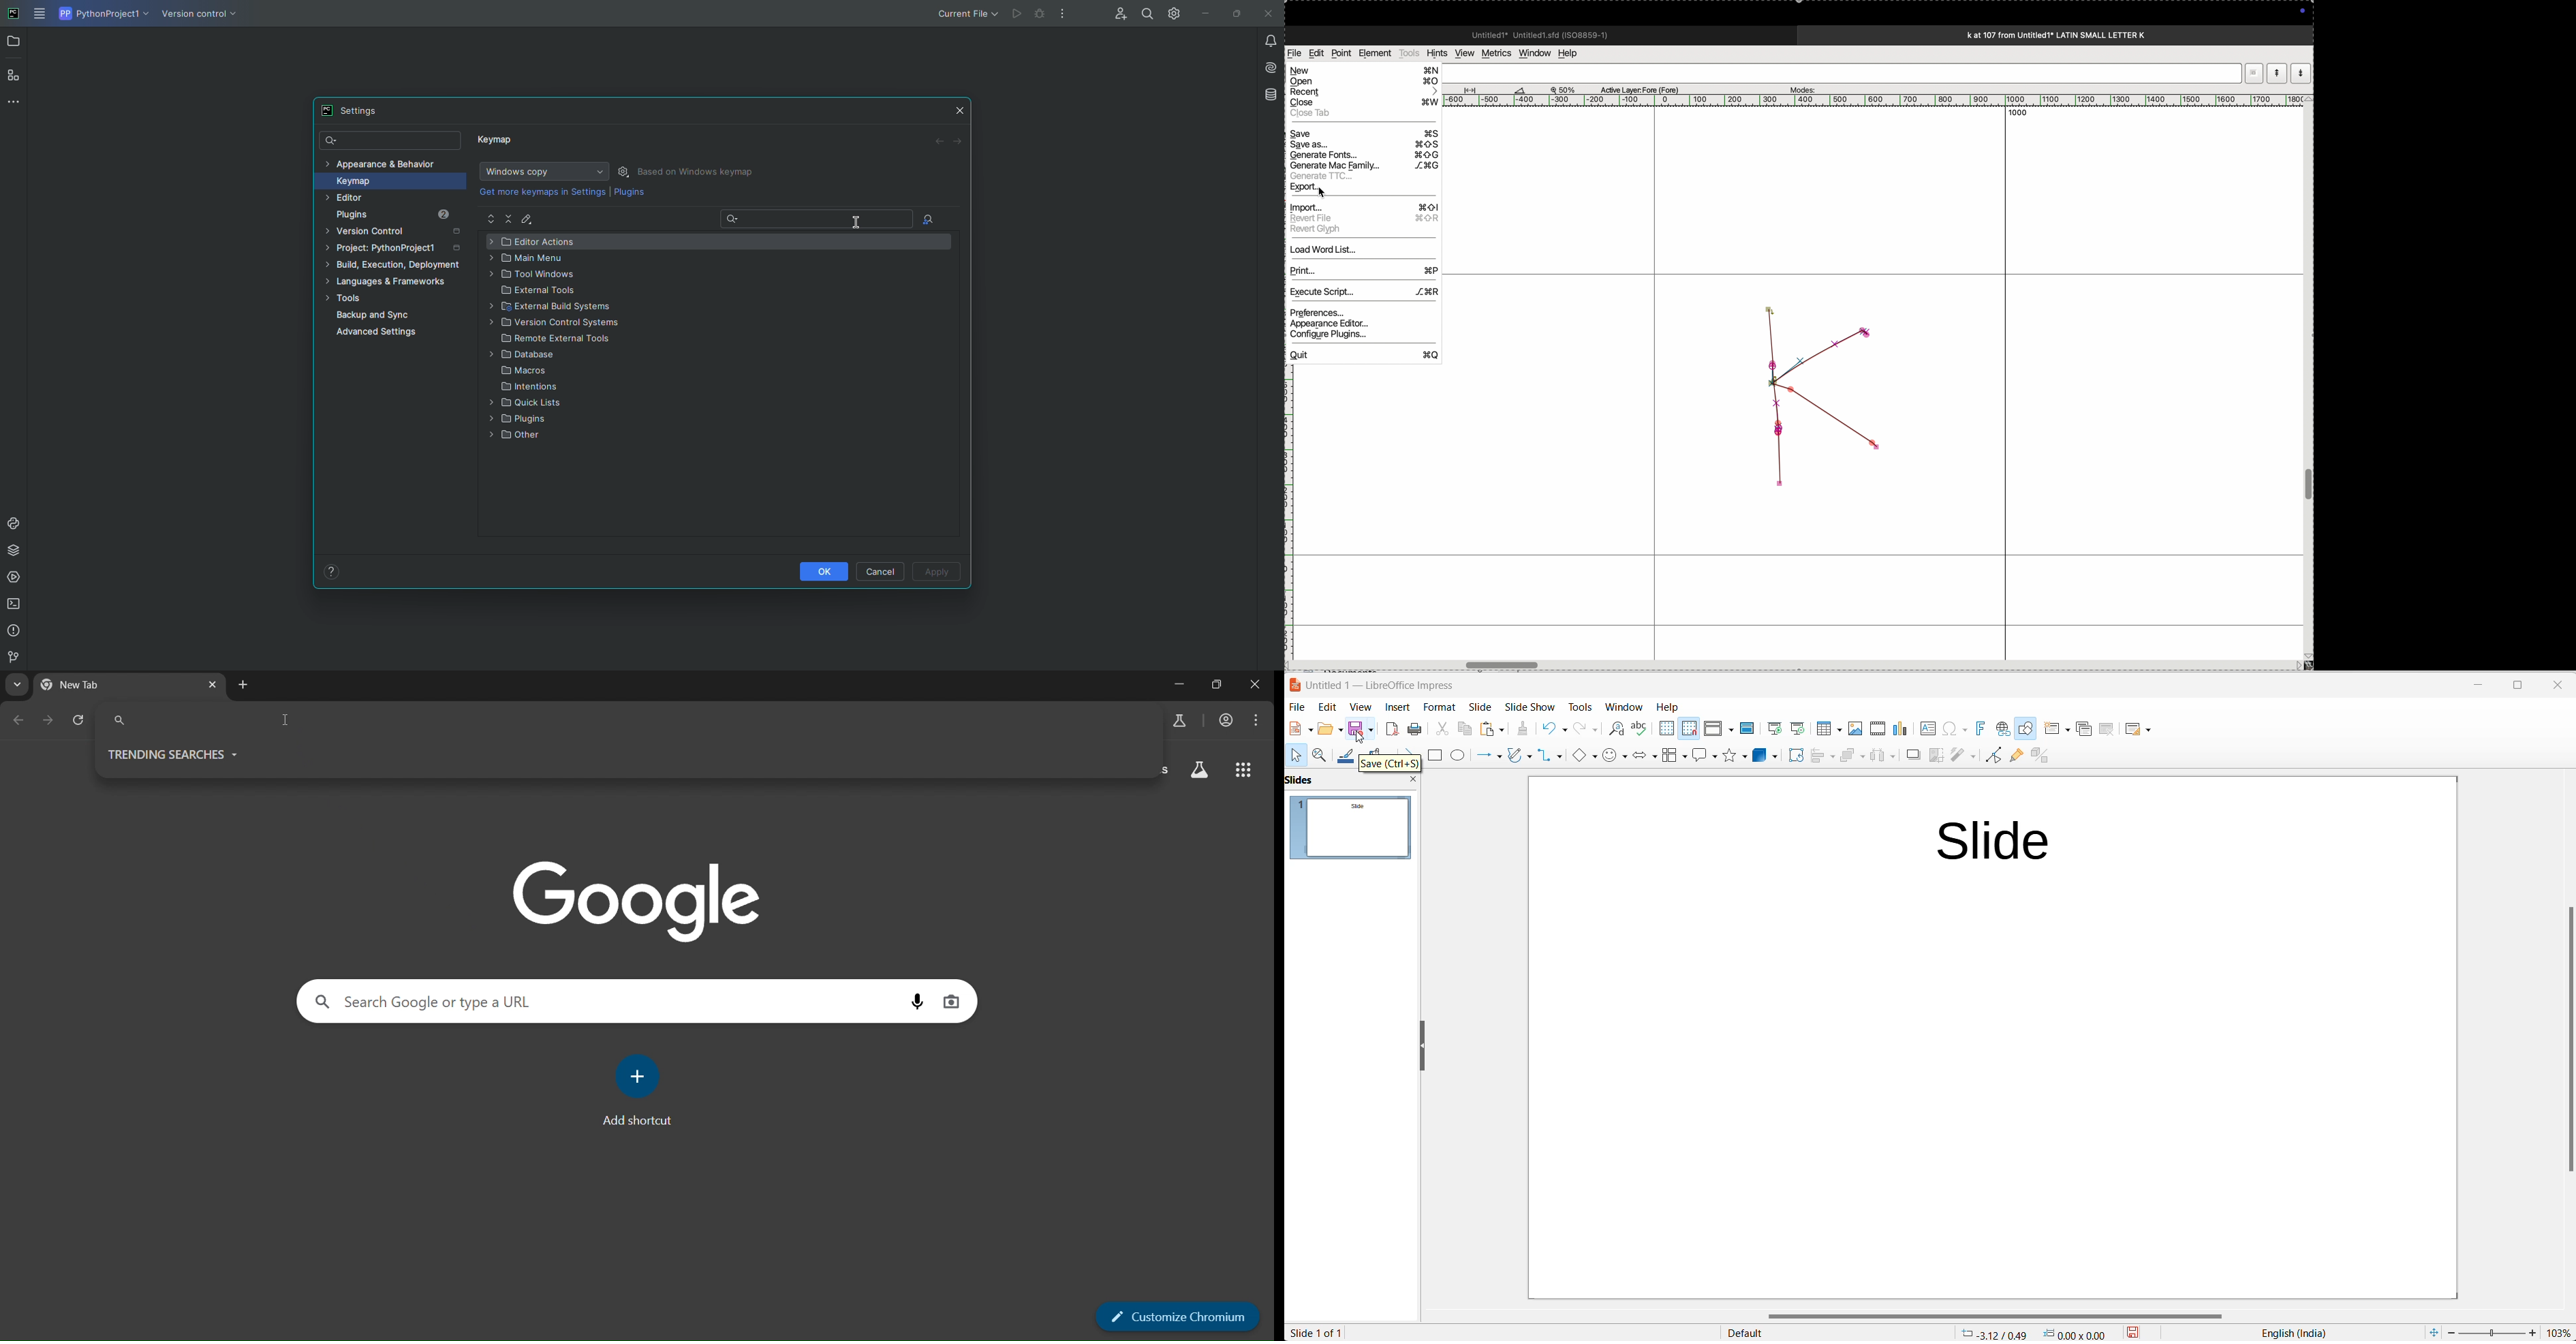 Image resolution: width=2576 pixels, height=1344 pixels. What do you see at coordinates (517, 438) in the screenshot?
I see `Other` at bounding box center [517, 438].